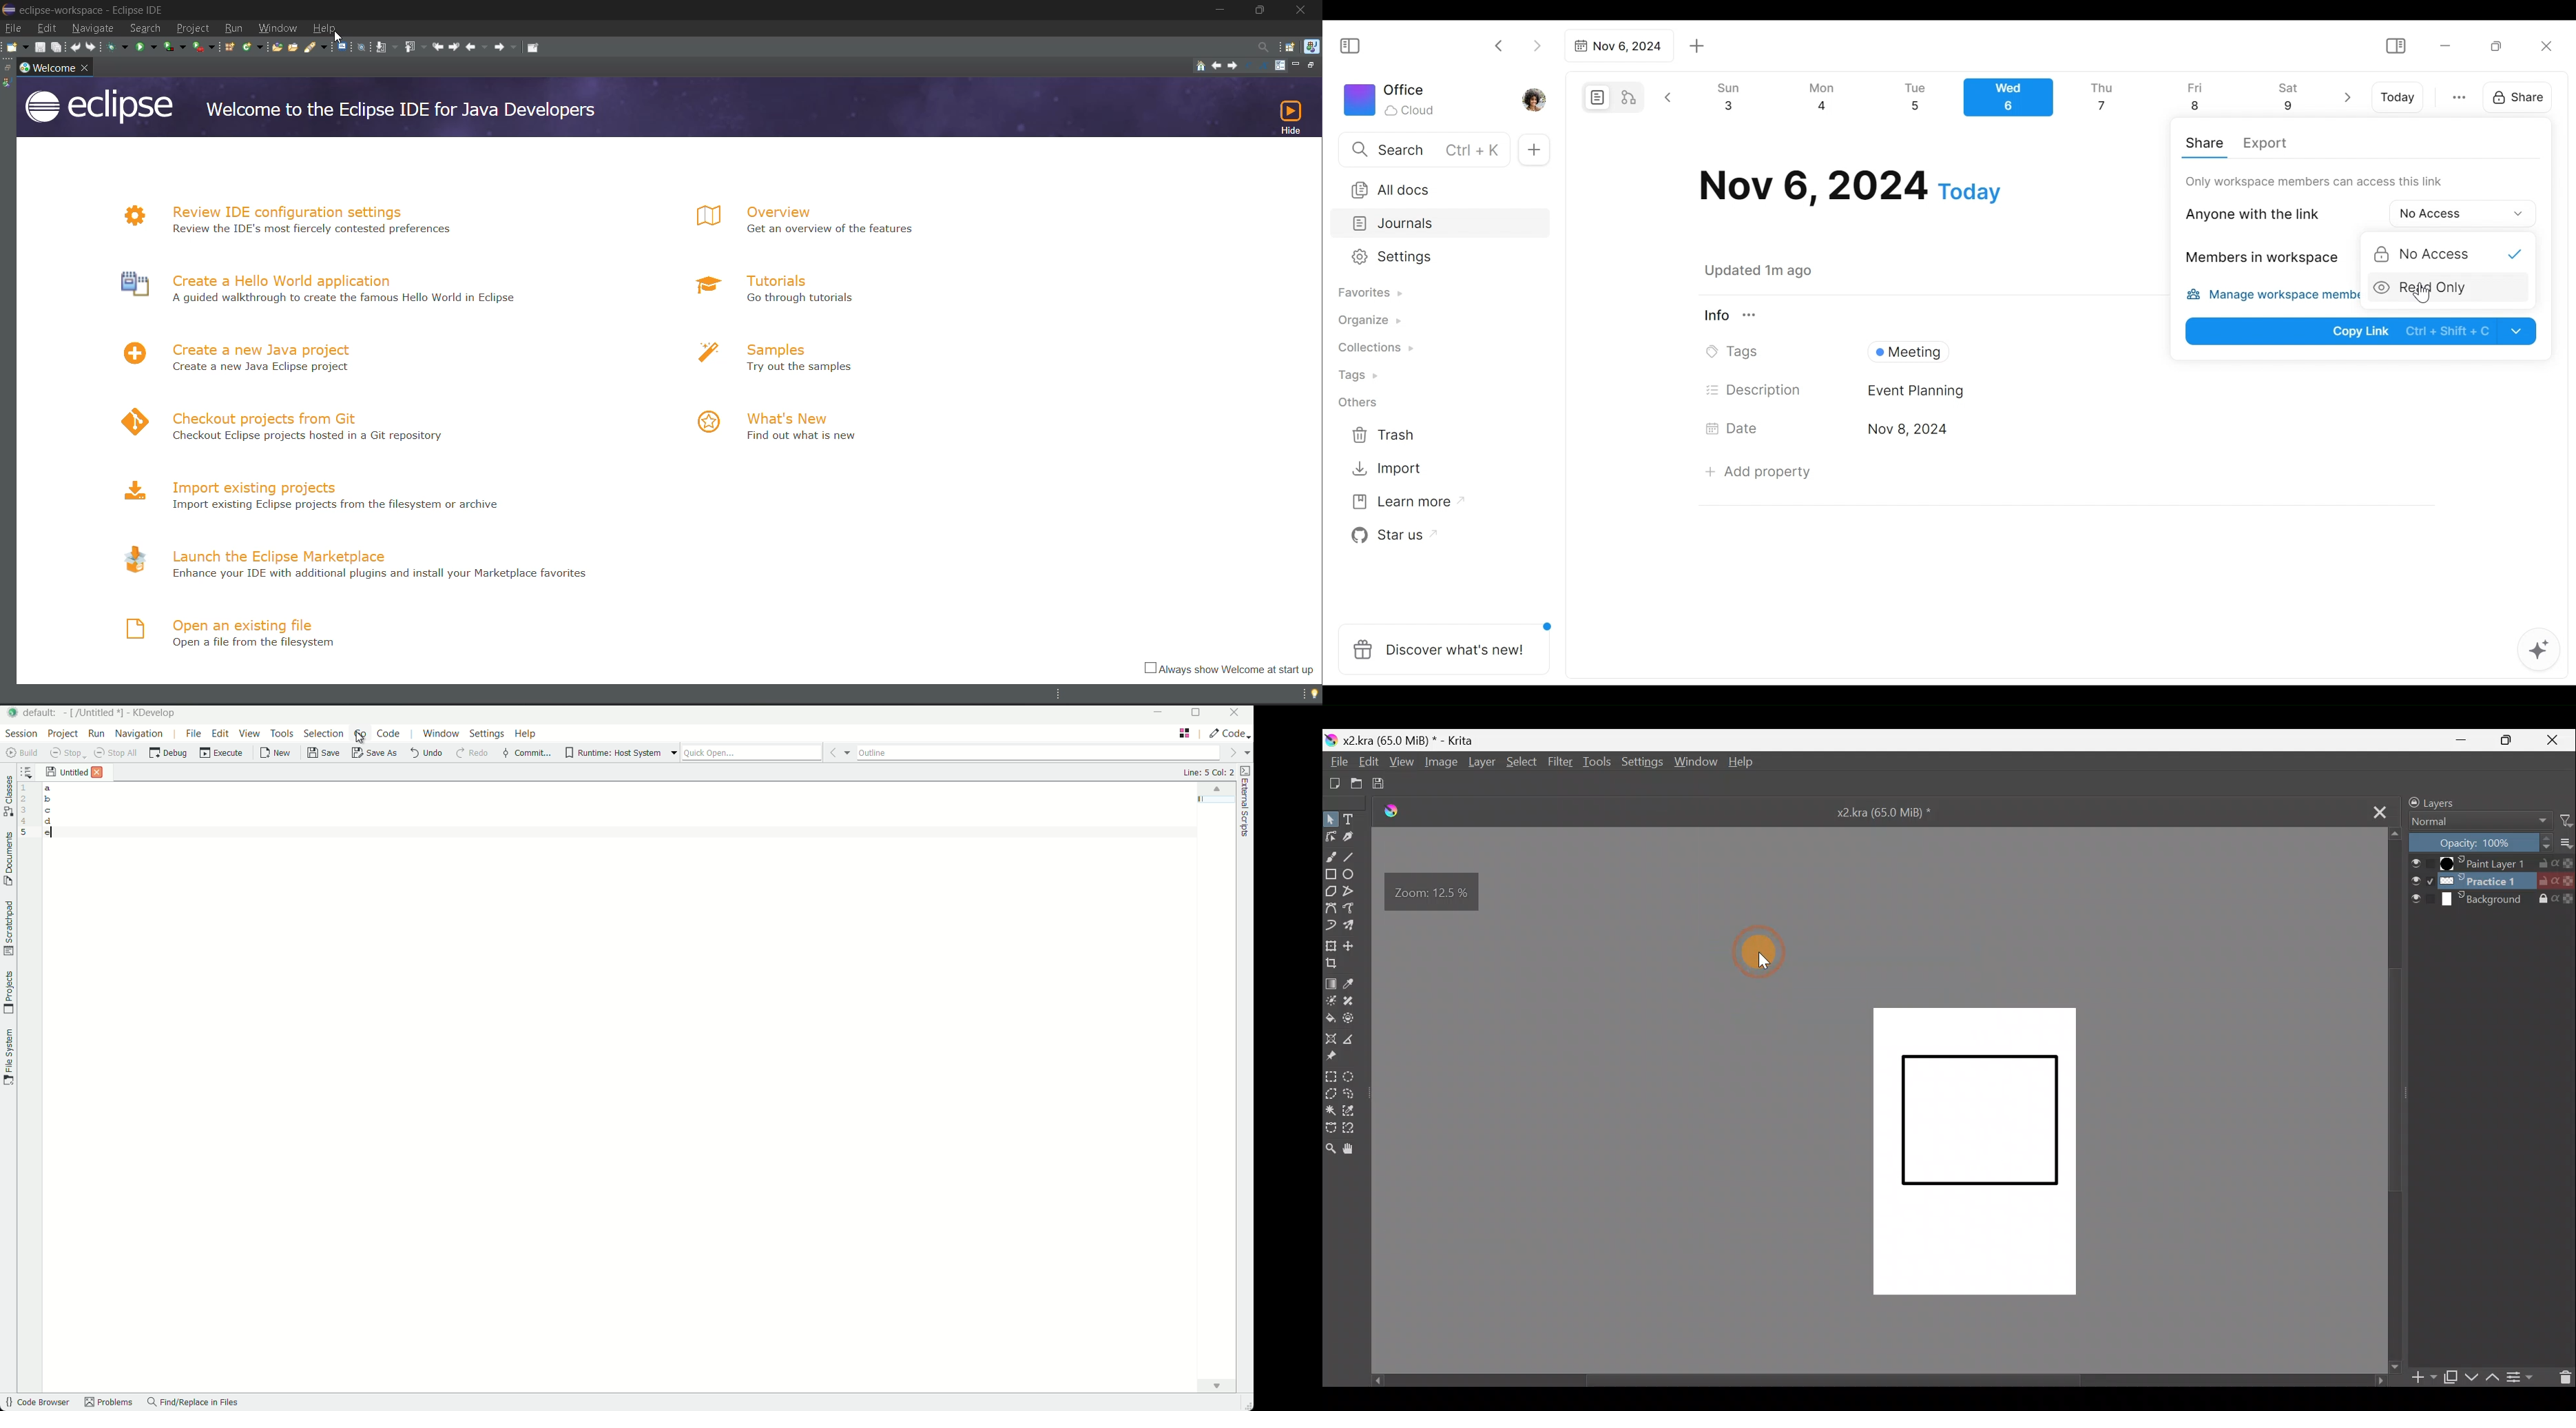  Describe the element at coordinates (2568, 845) in the screenshot. I see `more` at that location.